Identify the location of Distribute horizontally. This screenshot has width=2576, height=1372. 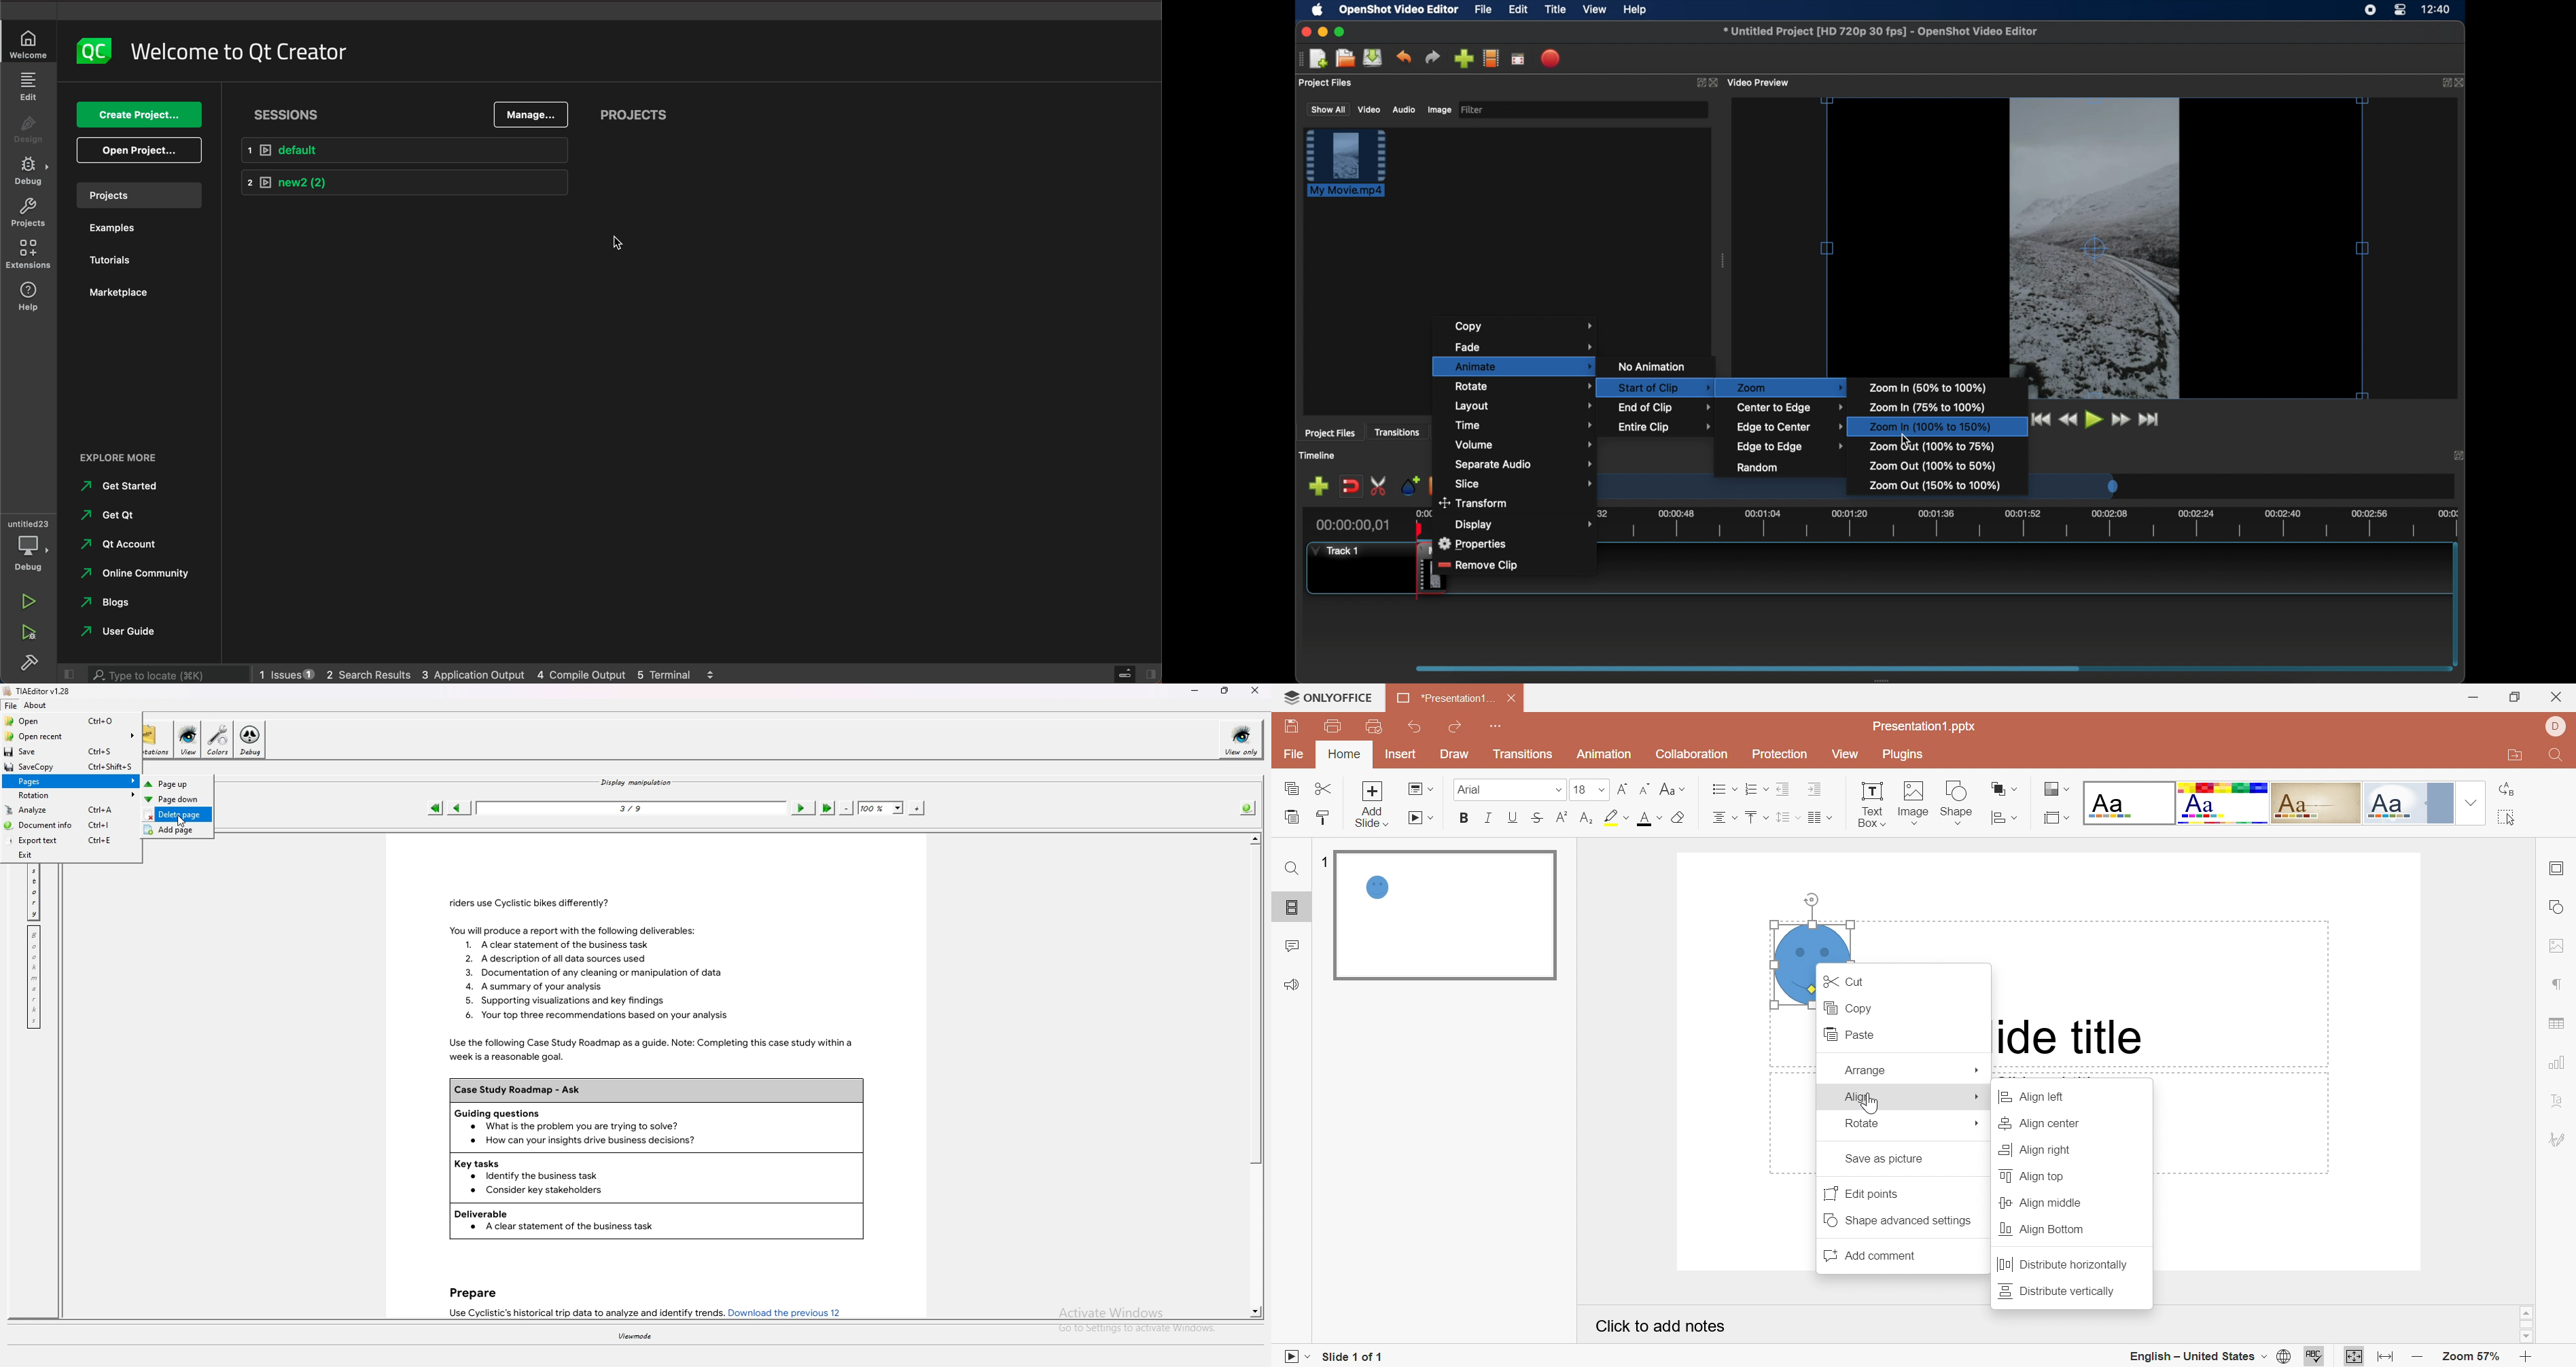
(2064, 1266).